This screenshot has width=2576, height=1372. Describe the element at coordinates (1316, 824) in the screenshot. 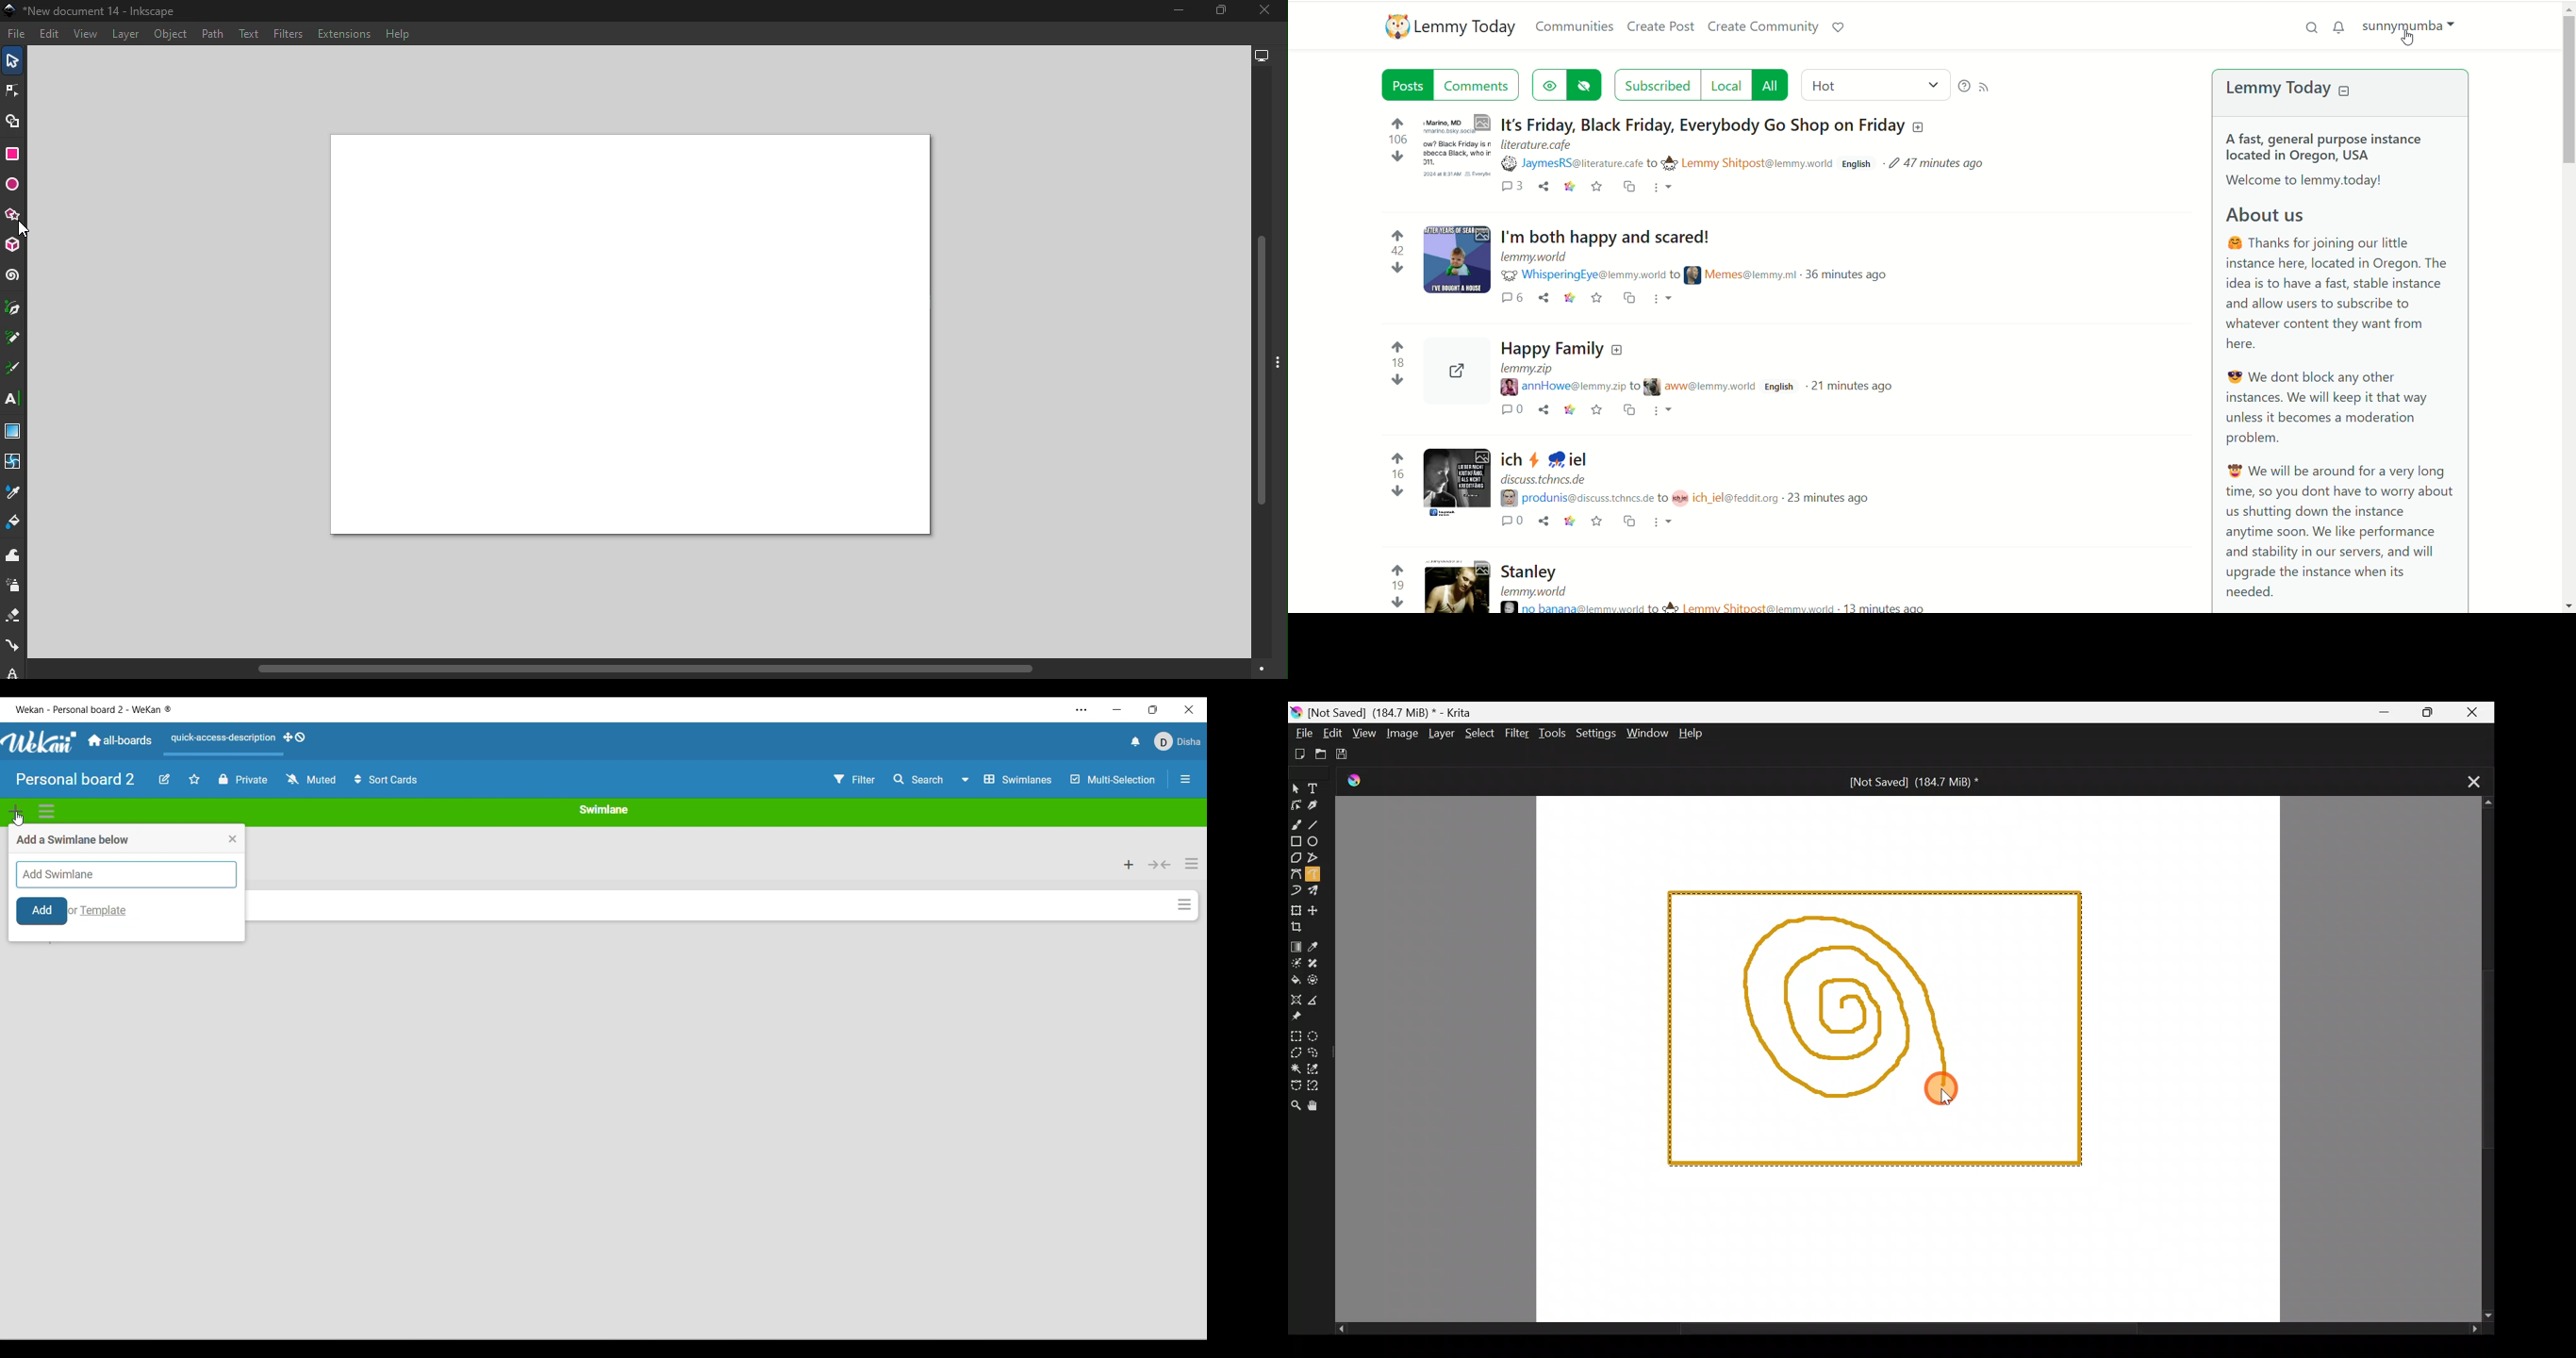

I see `Line tool` at that location.